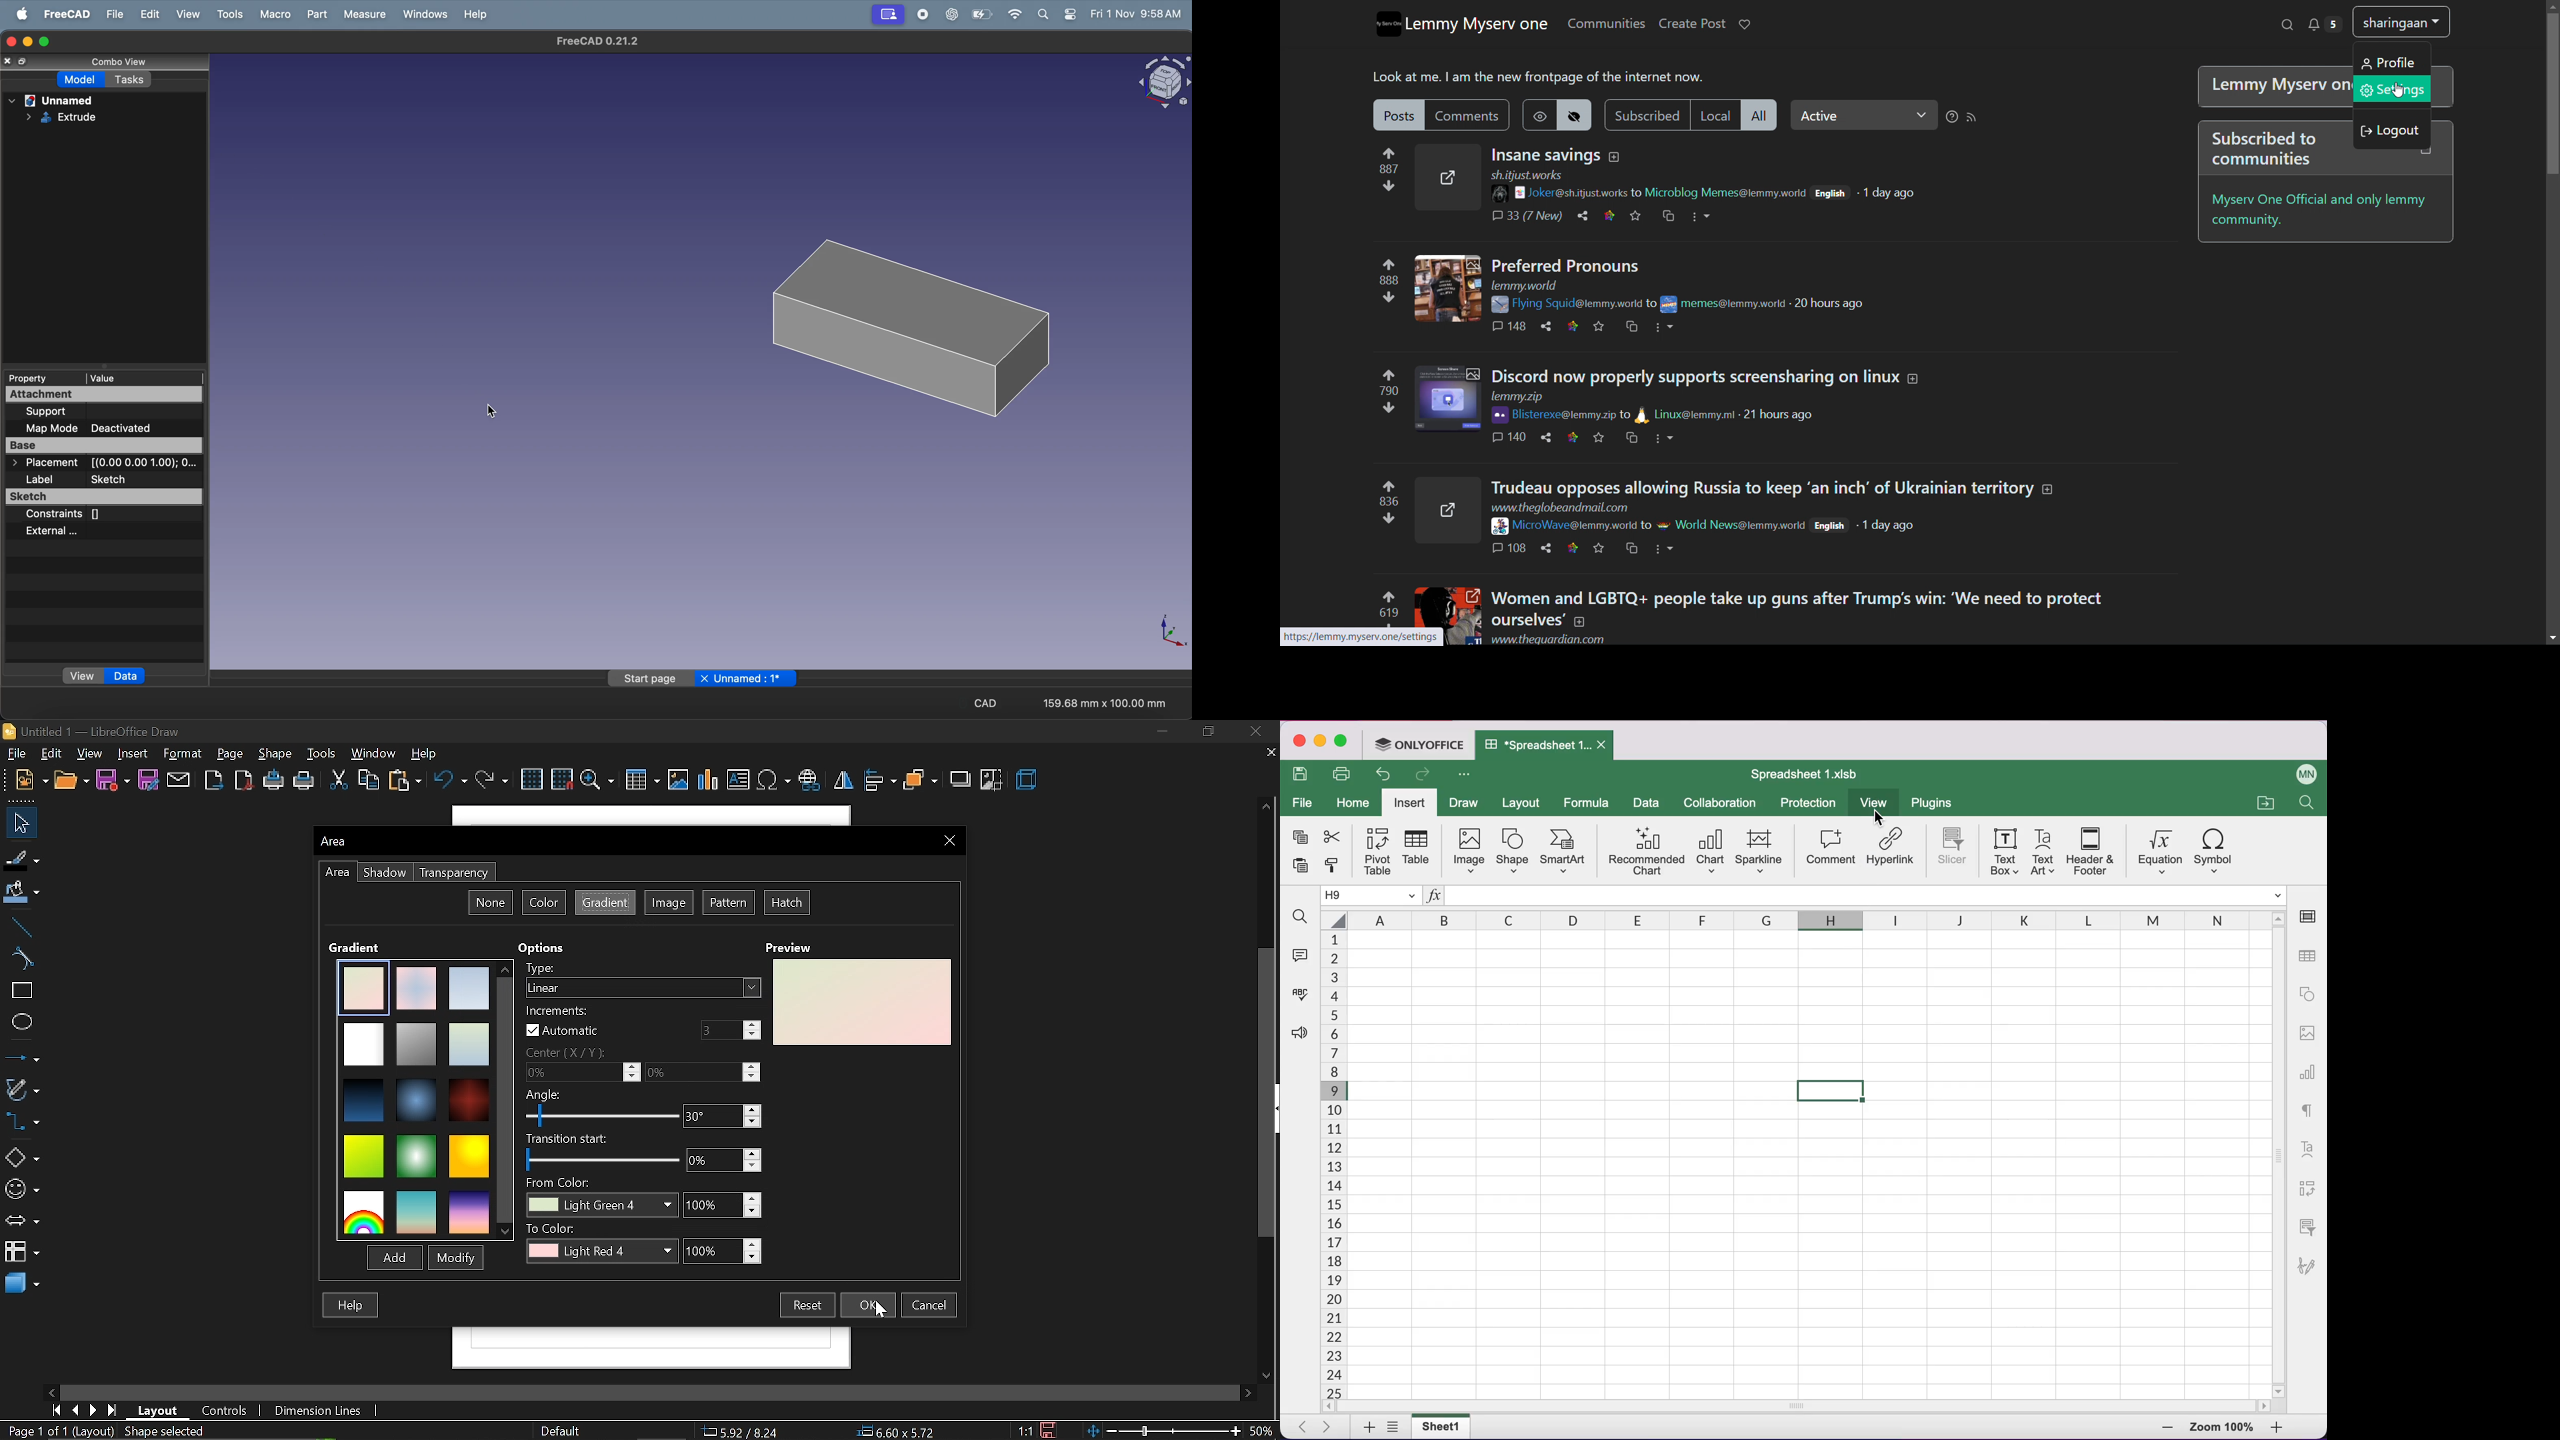  I want to click on myserv one official and only lemmy community, so click(2325, 210).